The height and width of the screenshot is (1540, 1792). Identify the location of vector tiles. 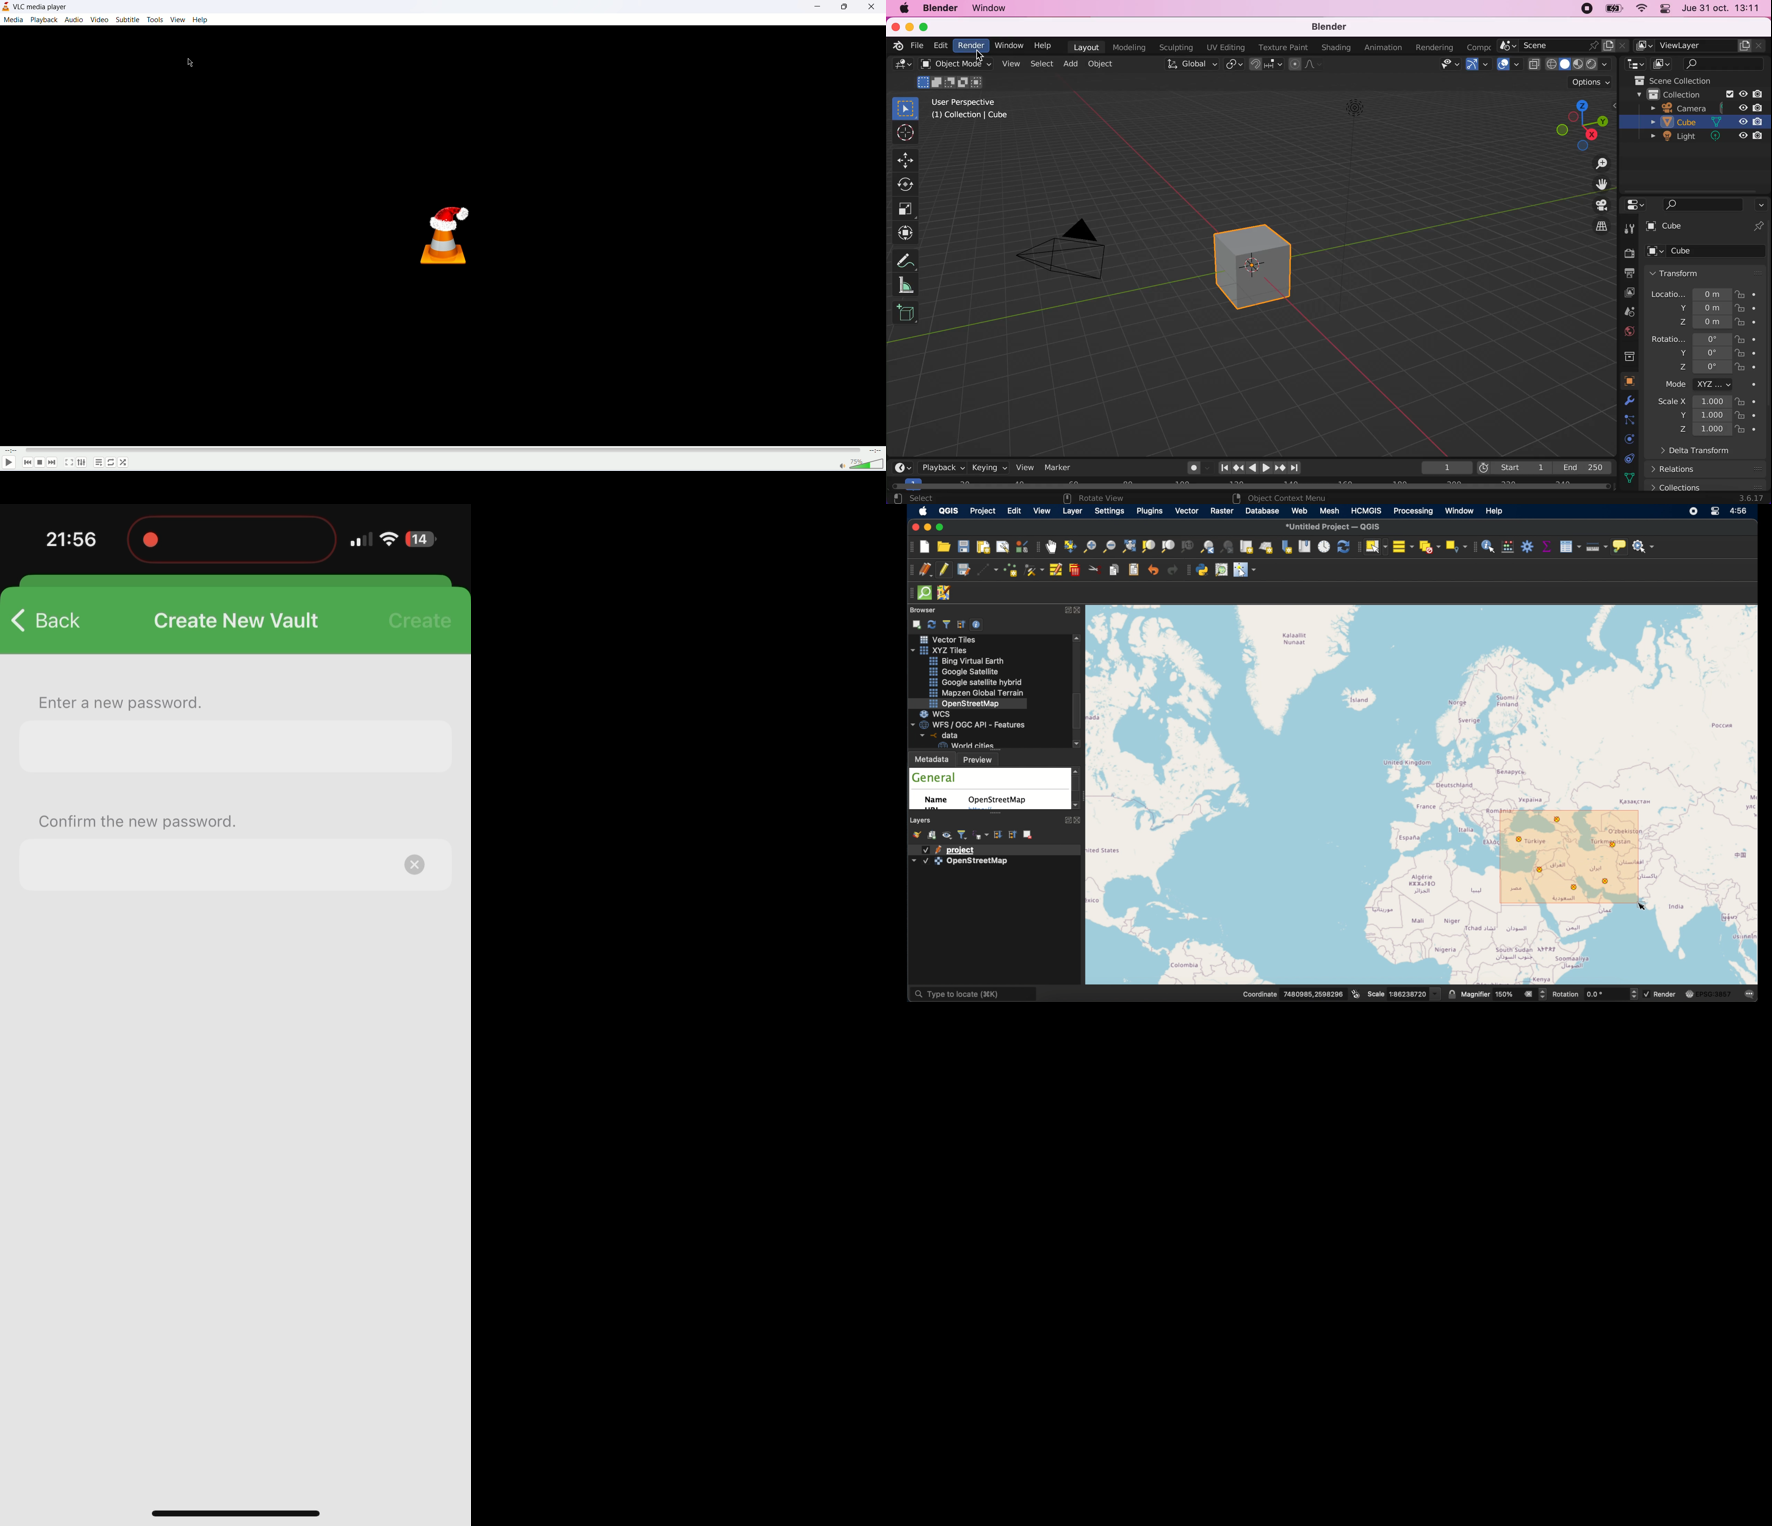
(946, 639).